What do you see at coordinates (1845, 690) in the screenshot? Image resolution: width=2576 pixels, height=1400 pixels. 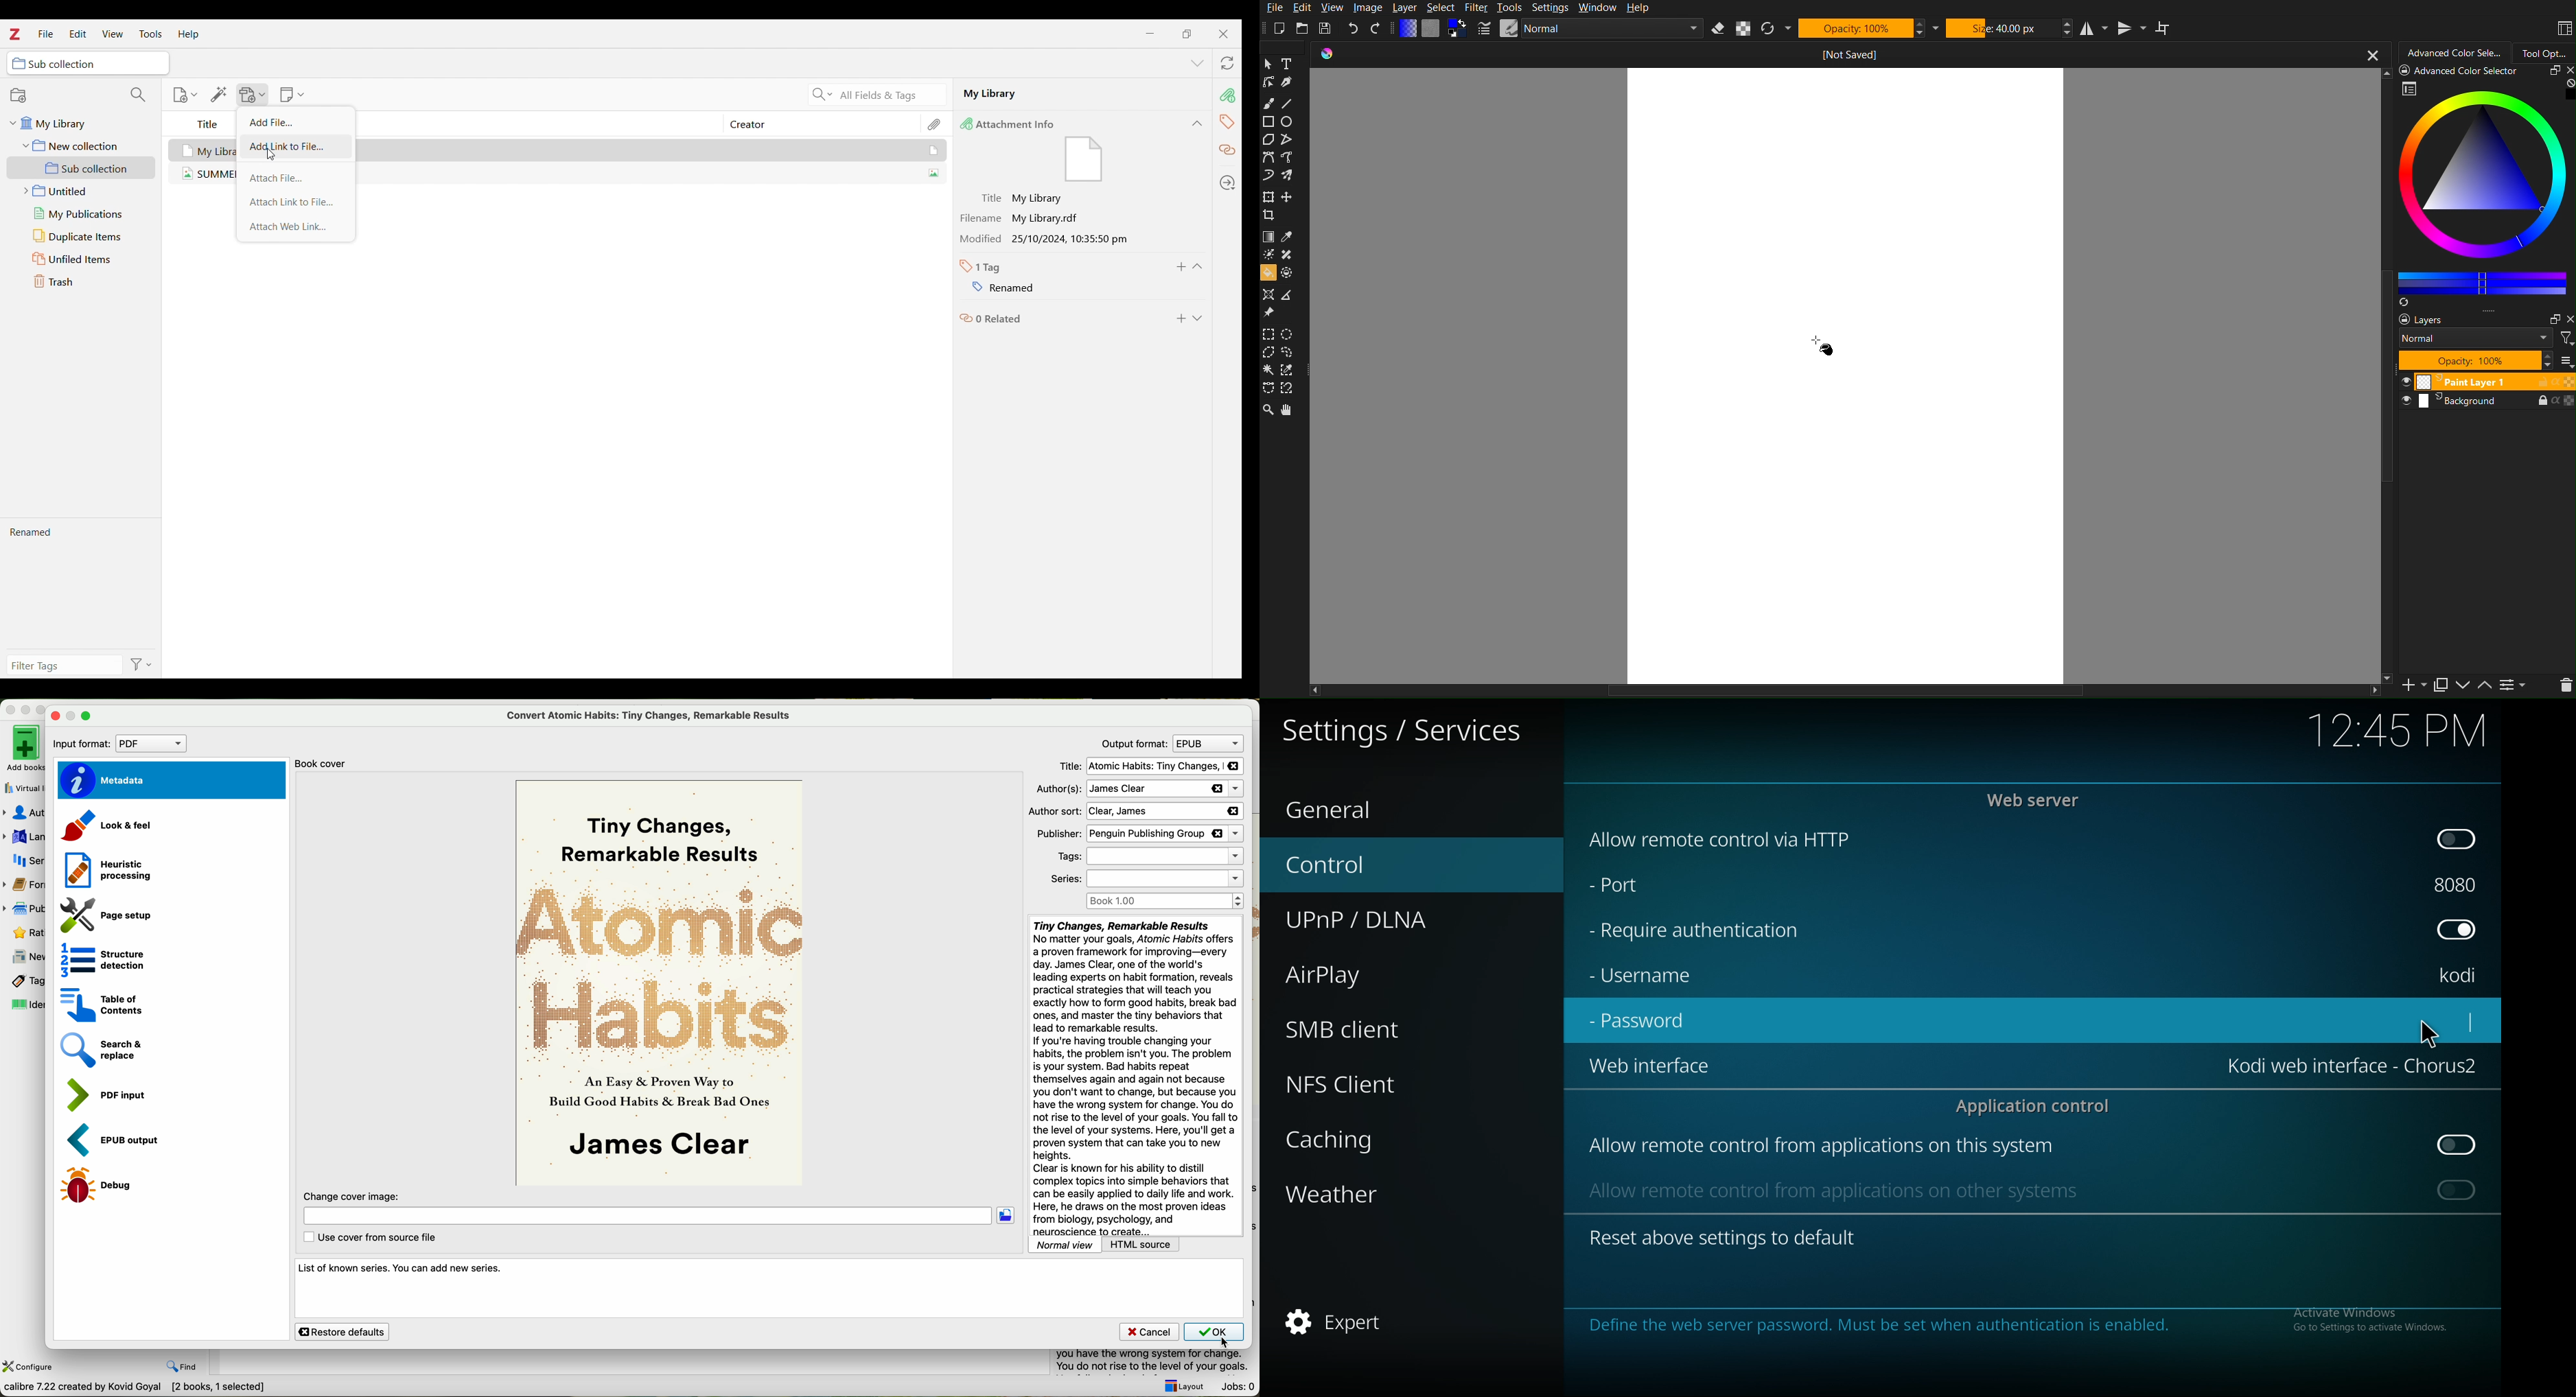 I see `` at bounding box center [1845, 690].